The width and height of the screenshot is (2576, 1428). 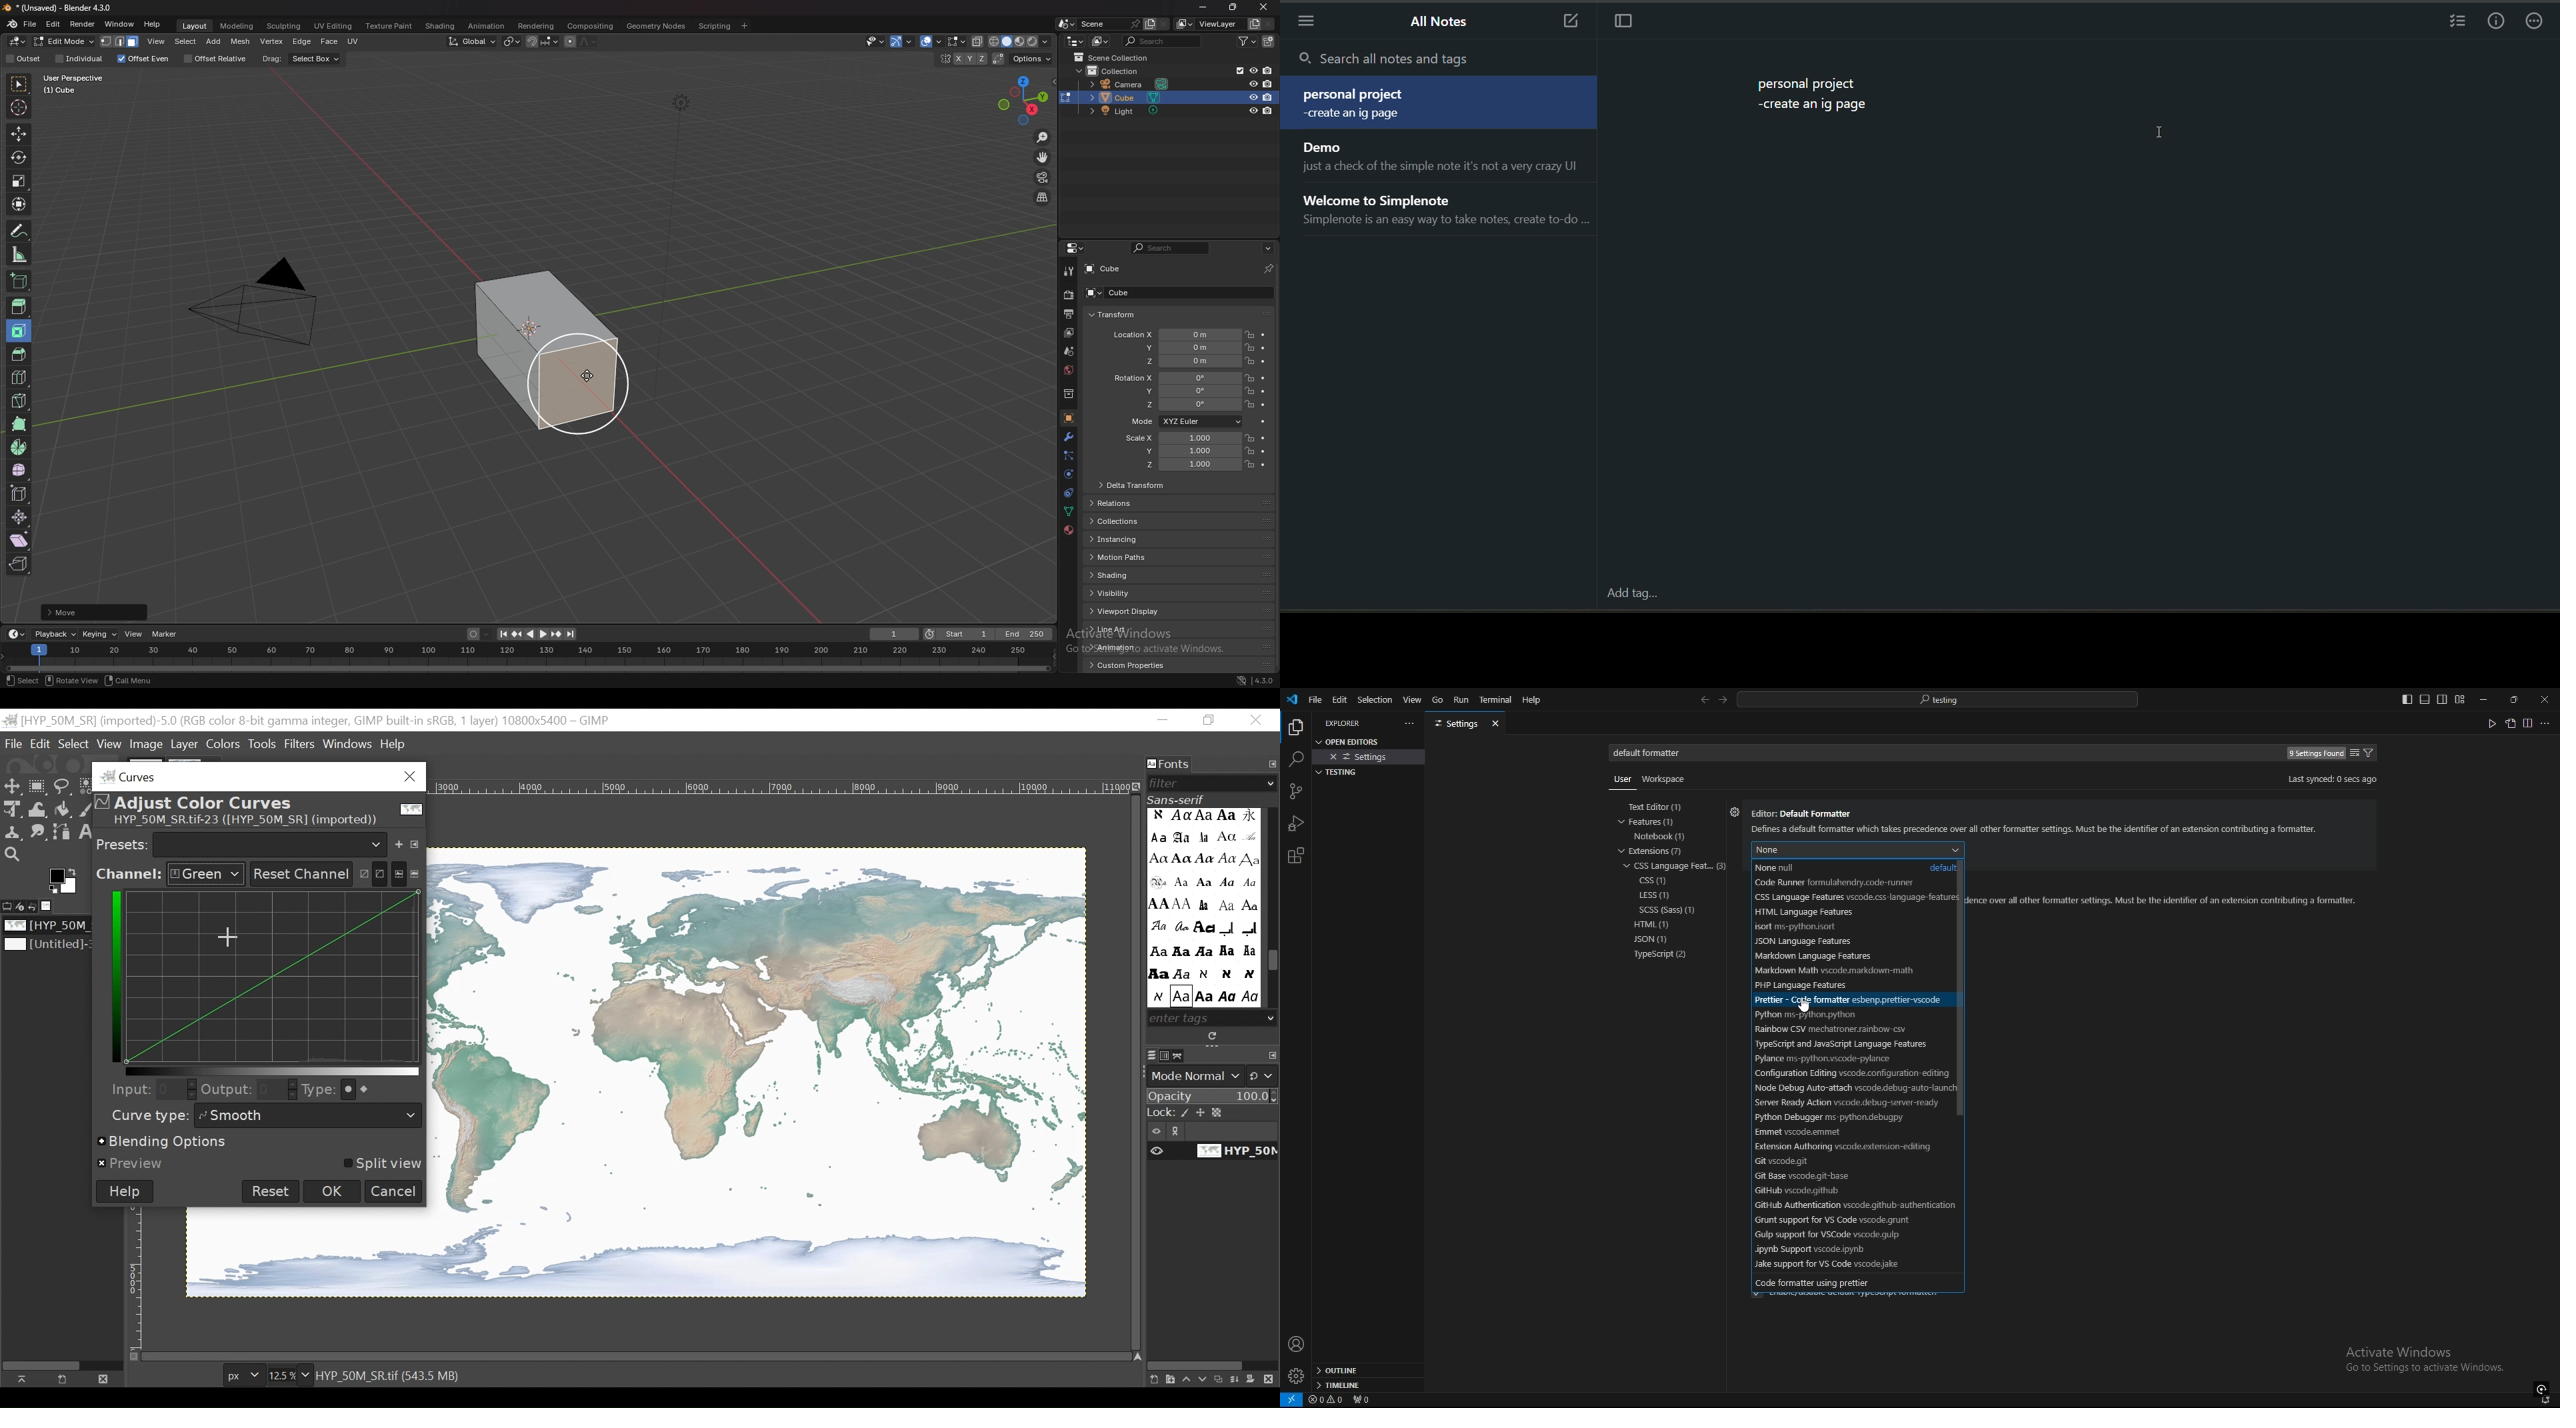 What do you see at coordinates (147, 745) in the screenshot?
I see `Image` at bounding box center [147, 745].